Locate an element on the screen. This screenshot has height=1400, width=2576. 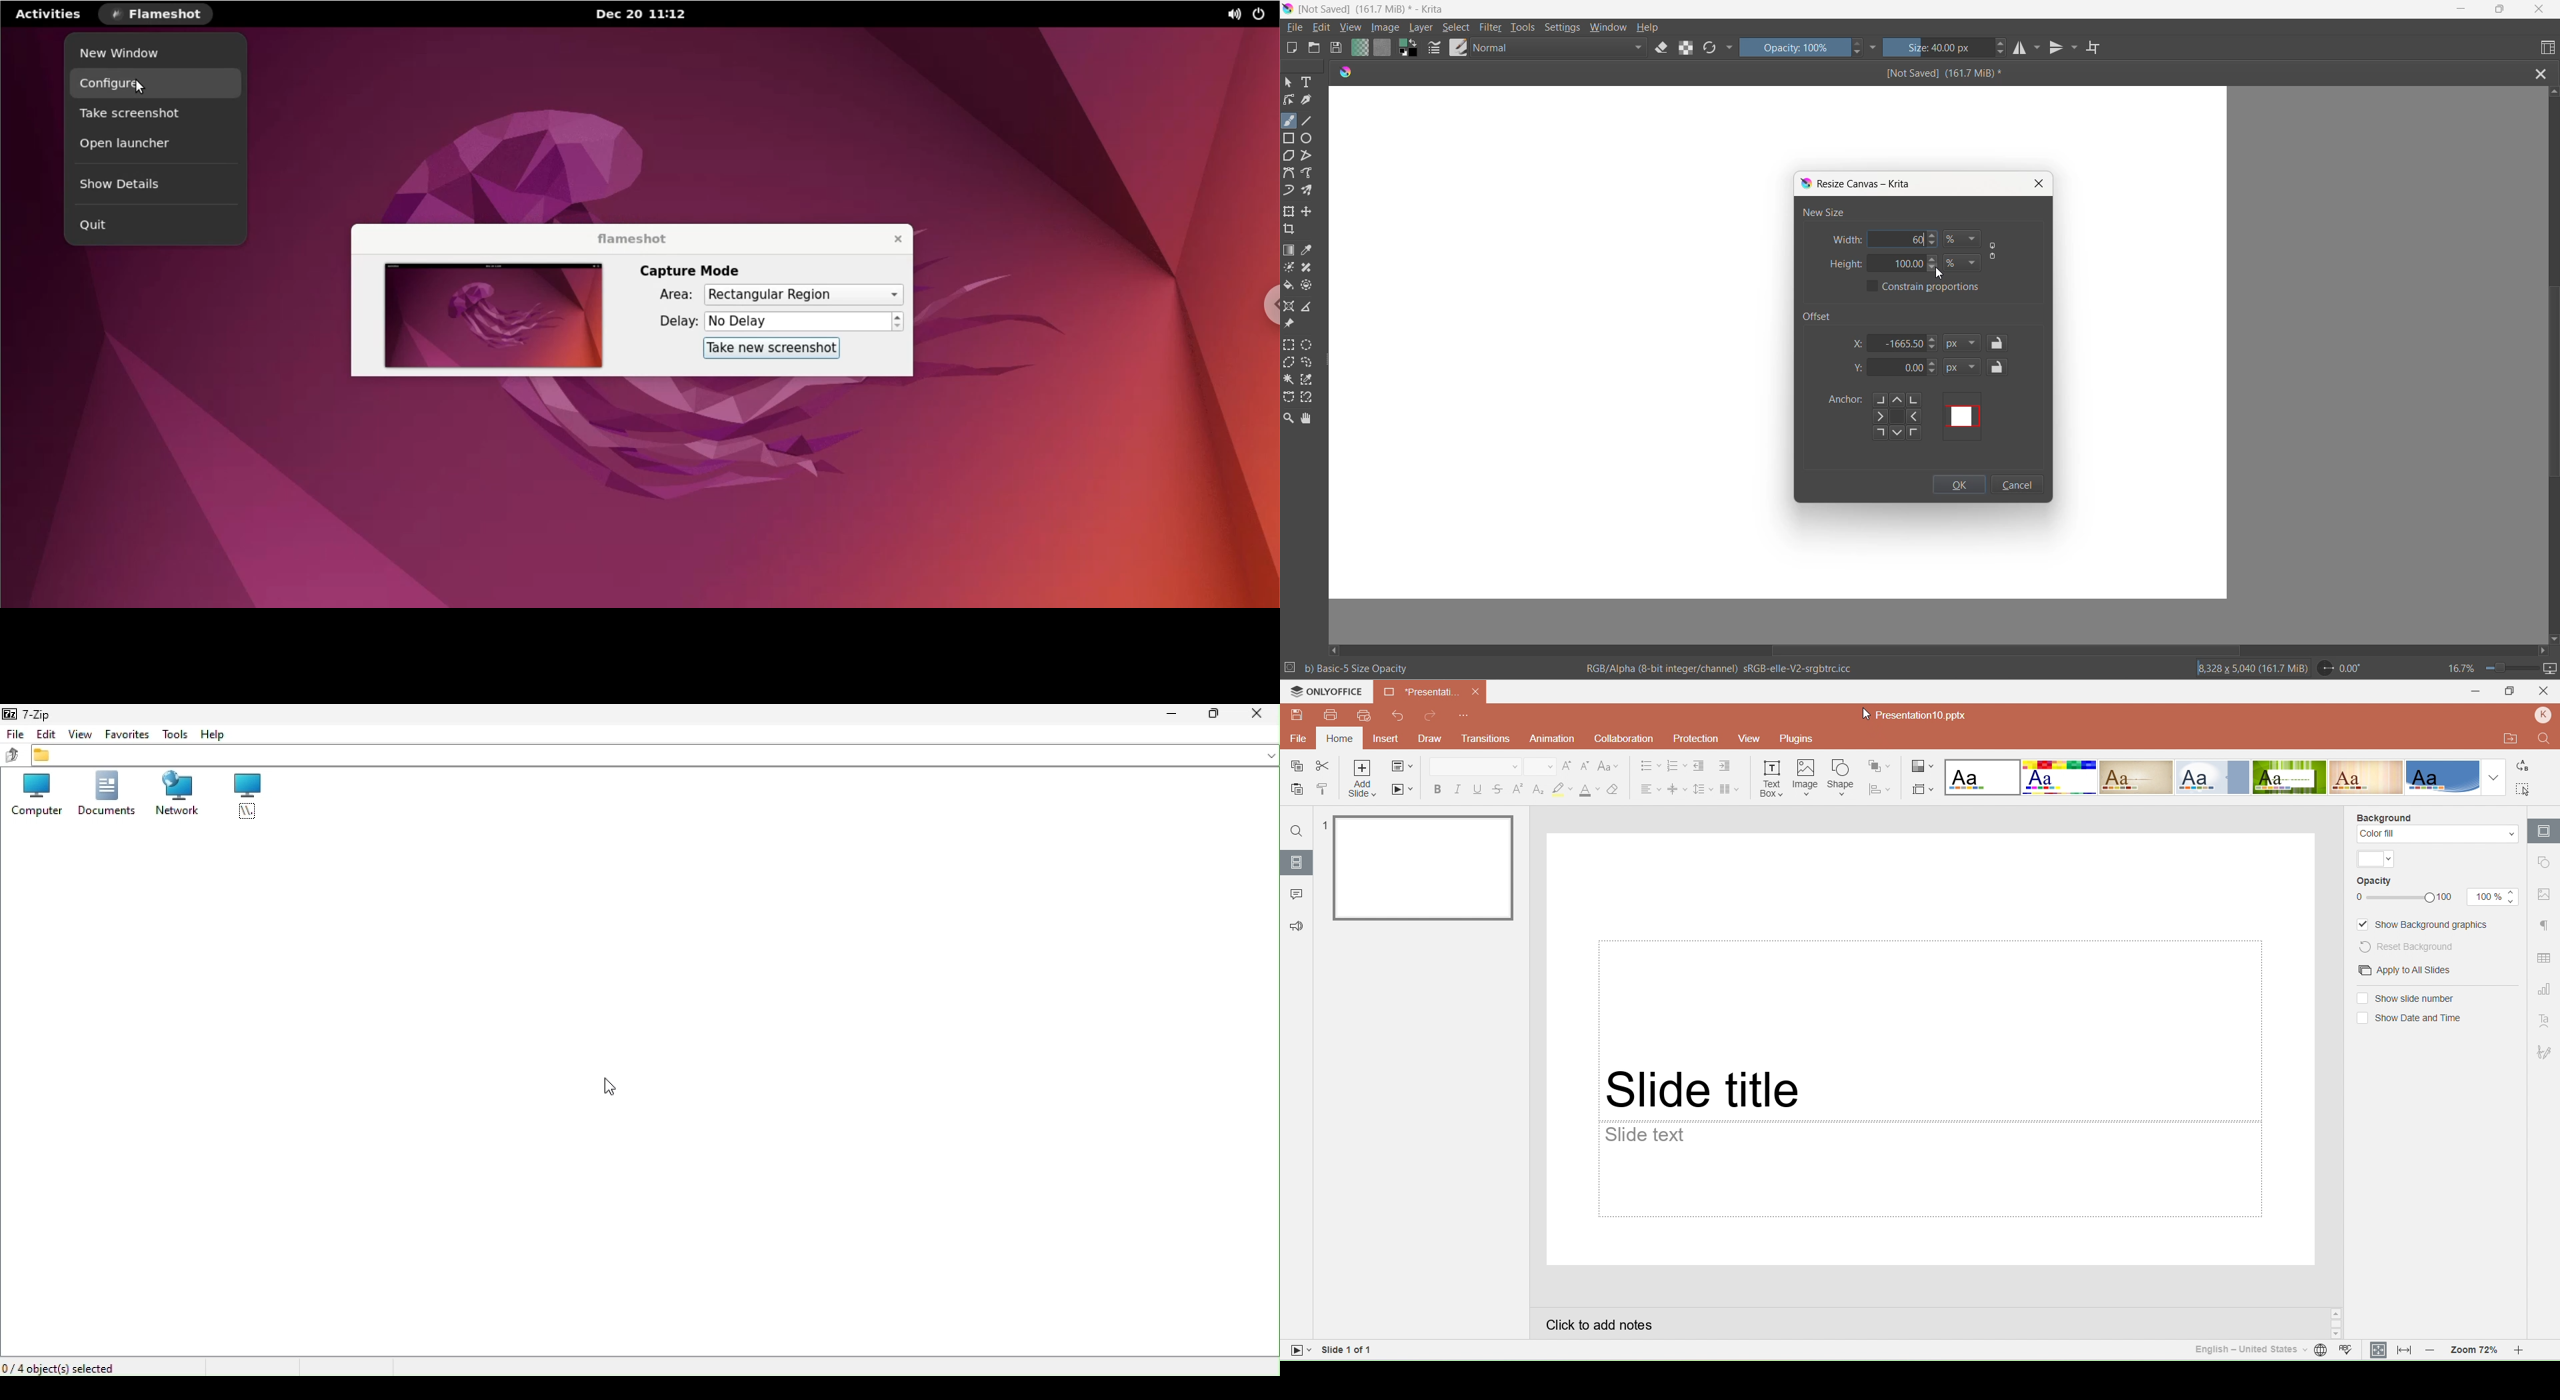
help is located at coordinates (1649, 27).